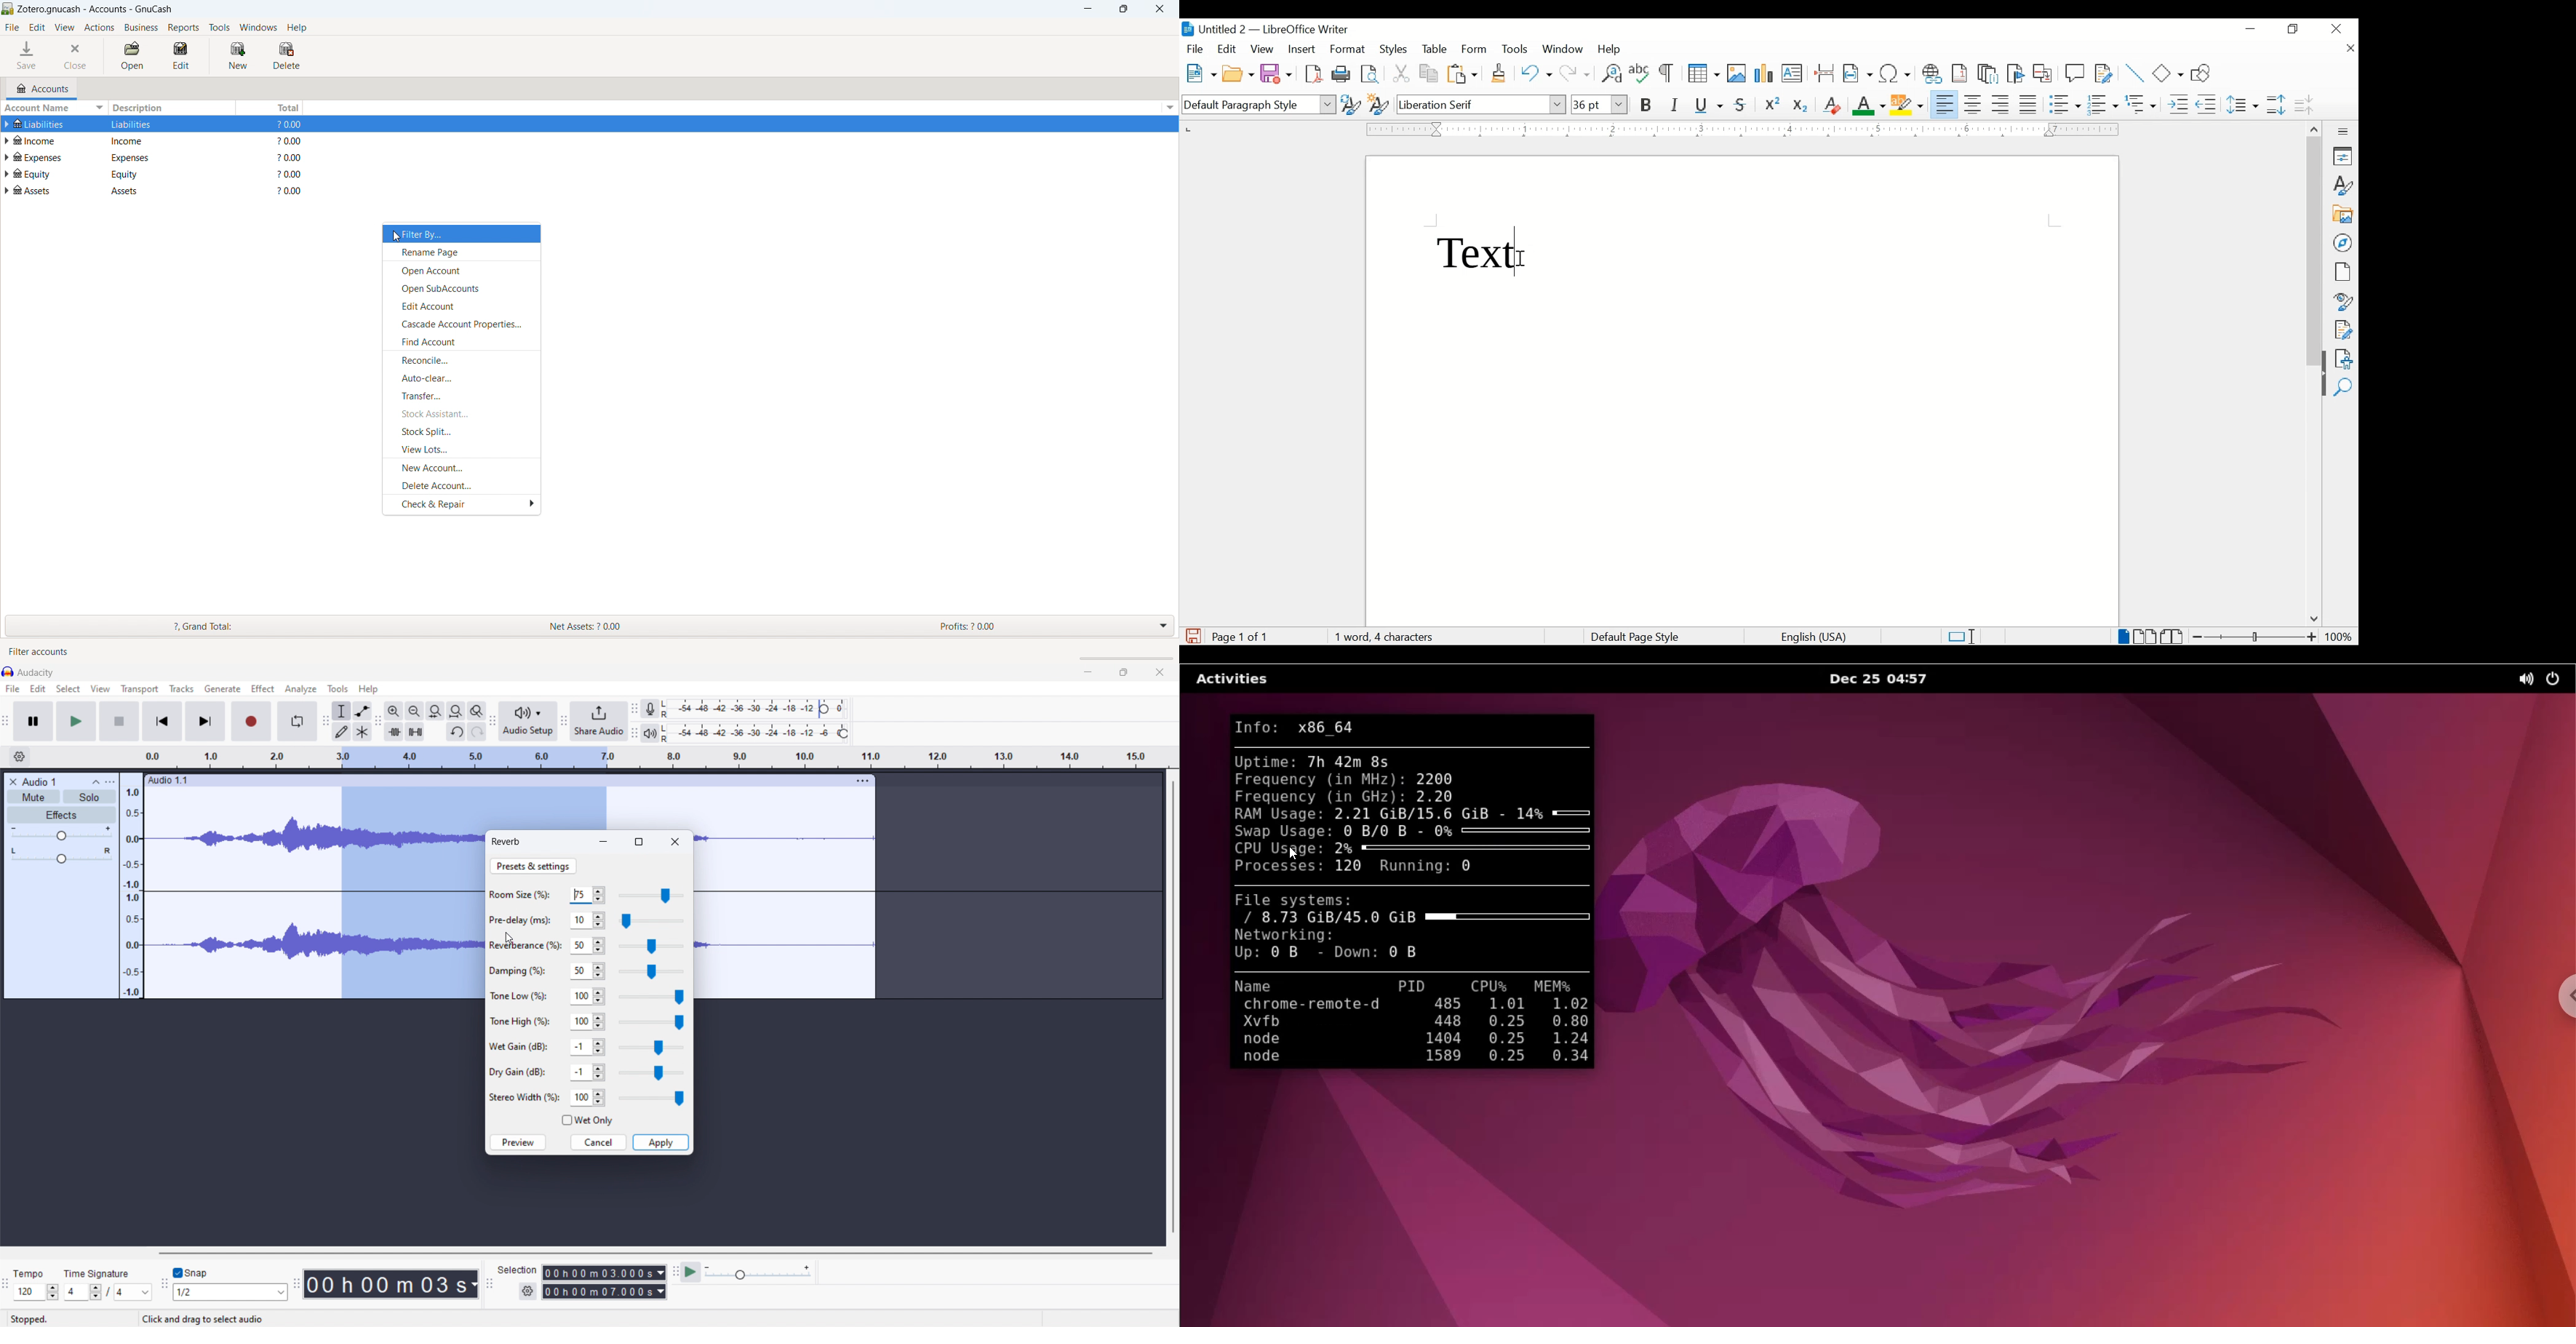  I want to click on new style from selection, so click(1379, 102).